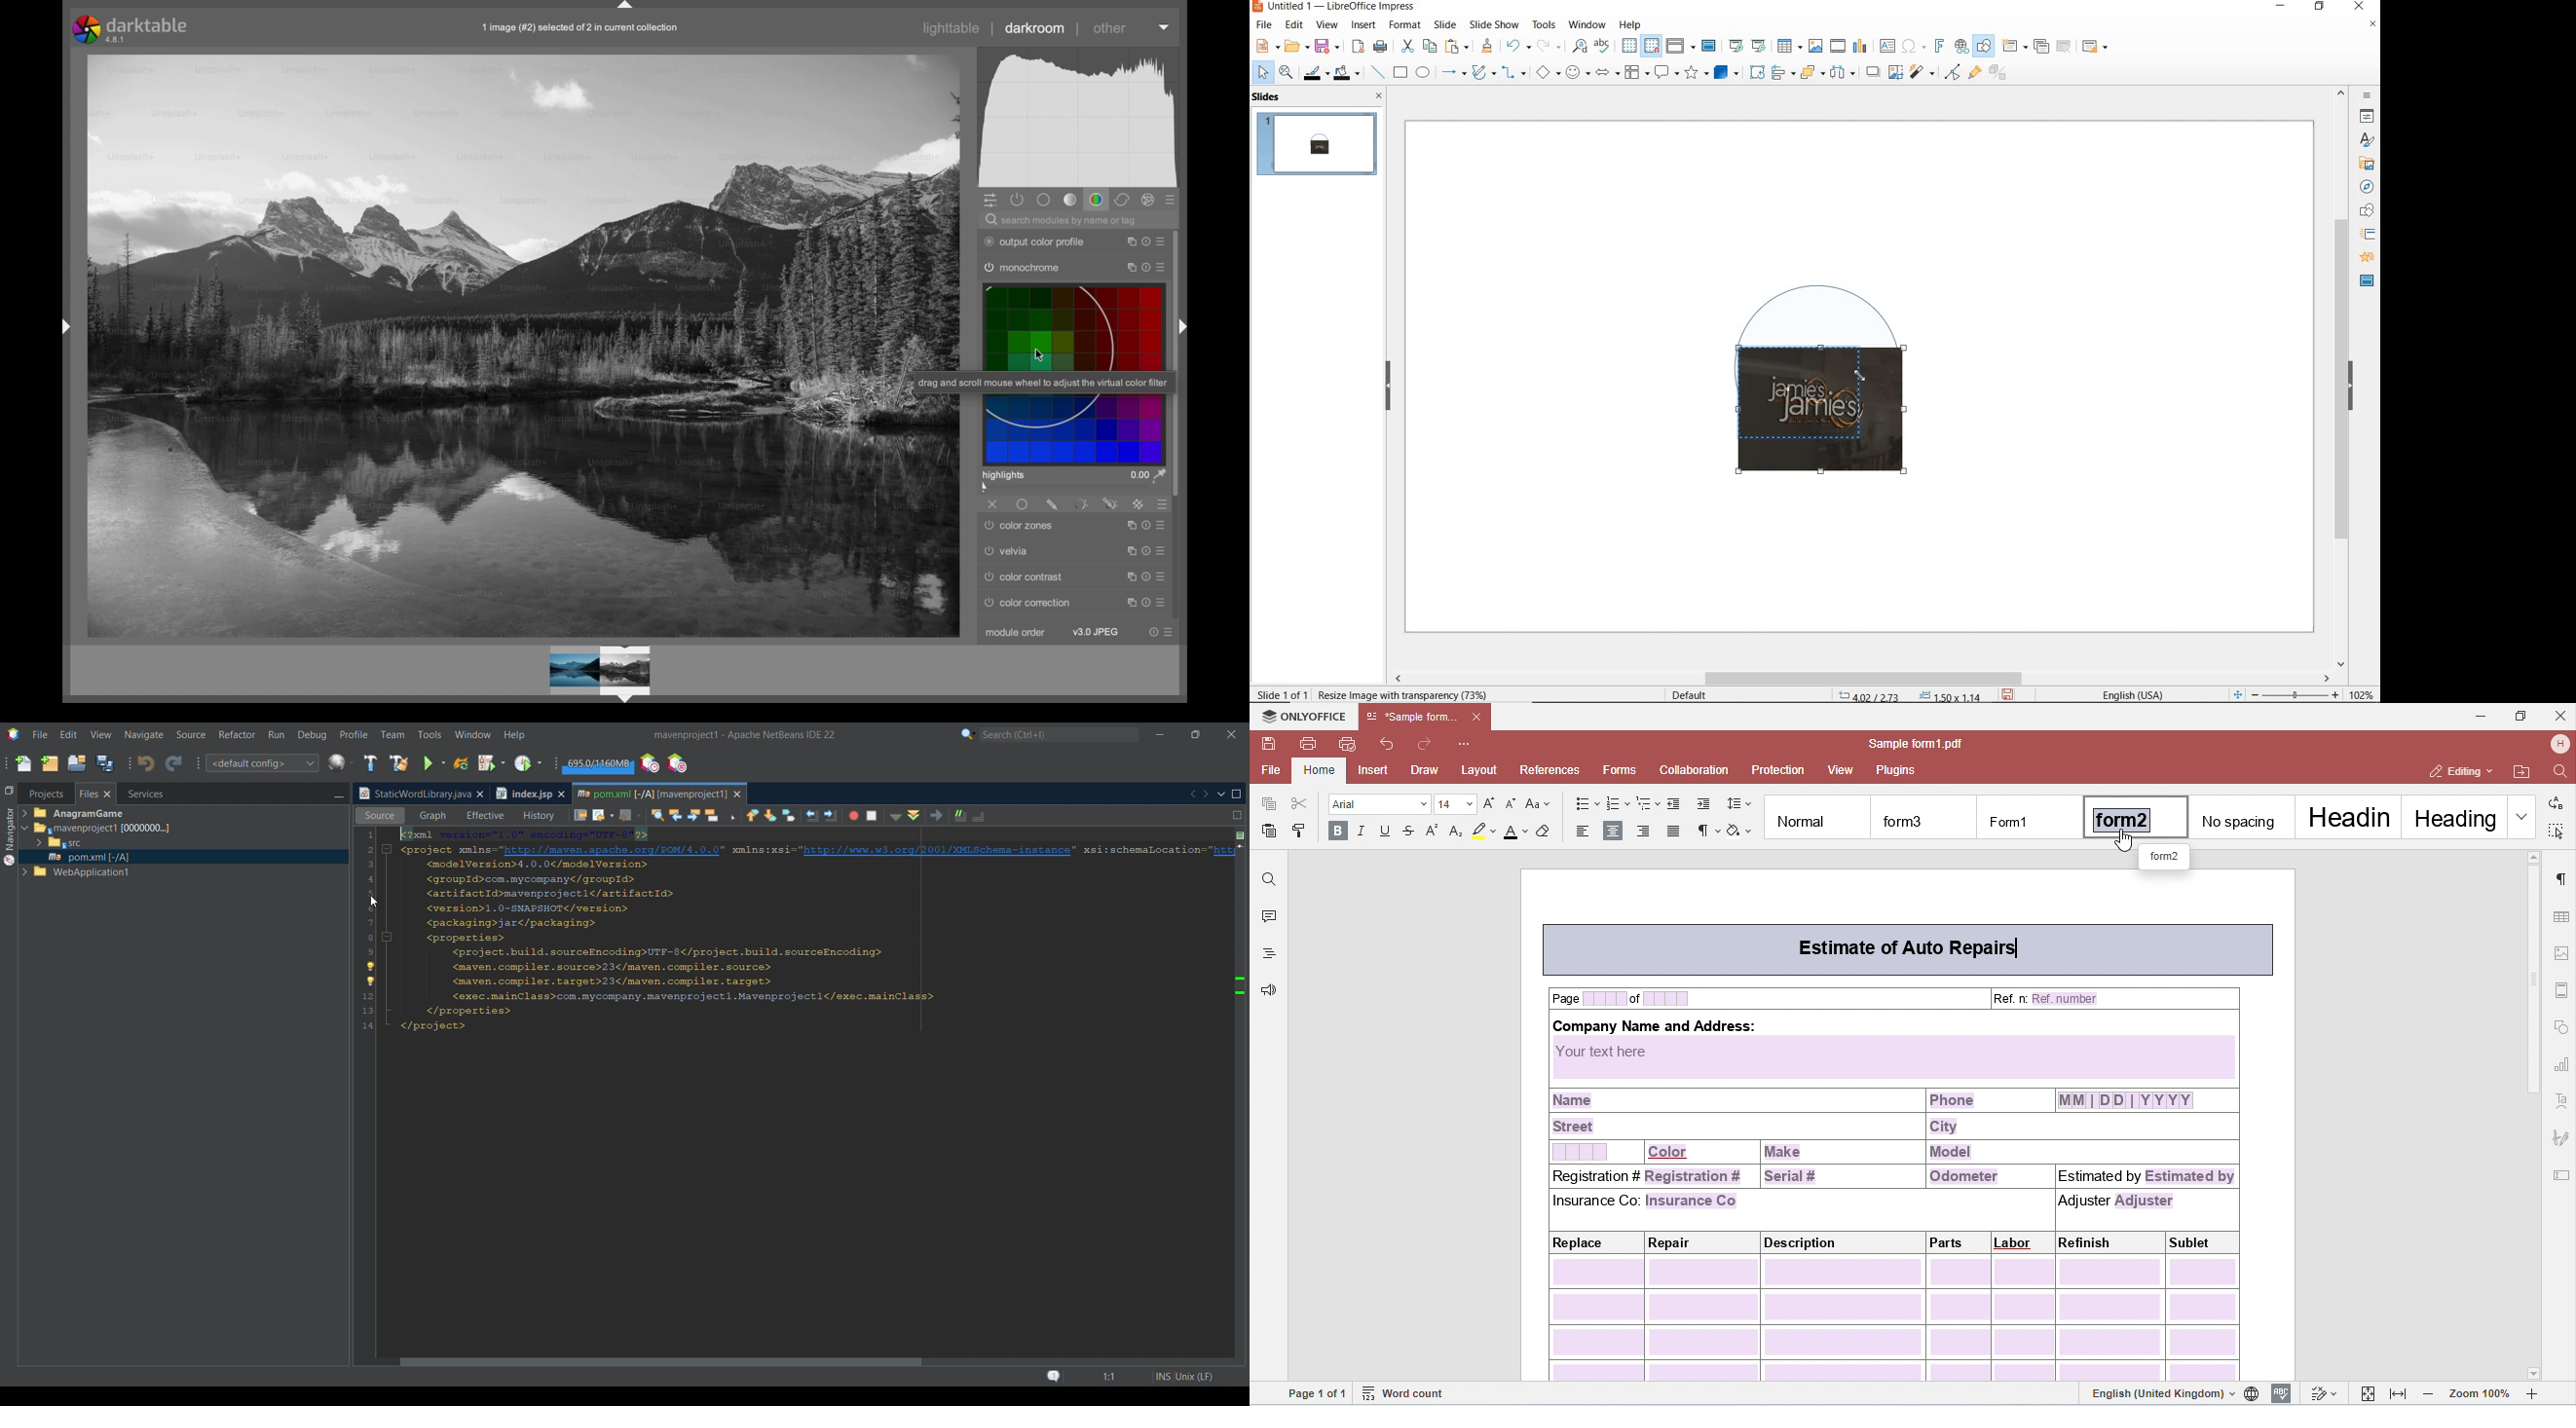 The height and width of the screenshot is (1428, 2576). What do you see at coordinates (1843, 73) in the screenshot?
I see `select at least three objects to distribute` at bounding box center [1843, 73].